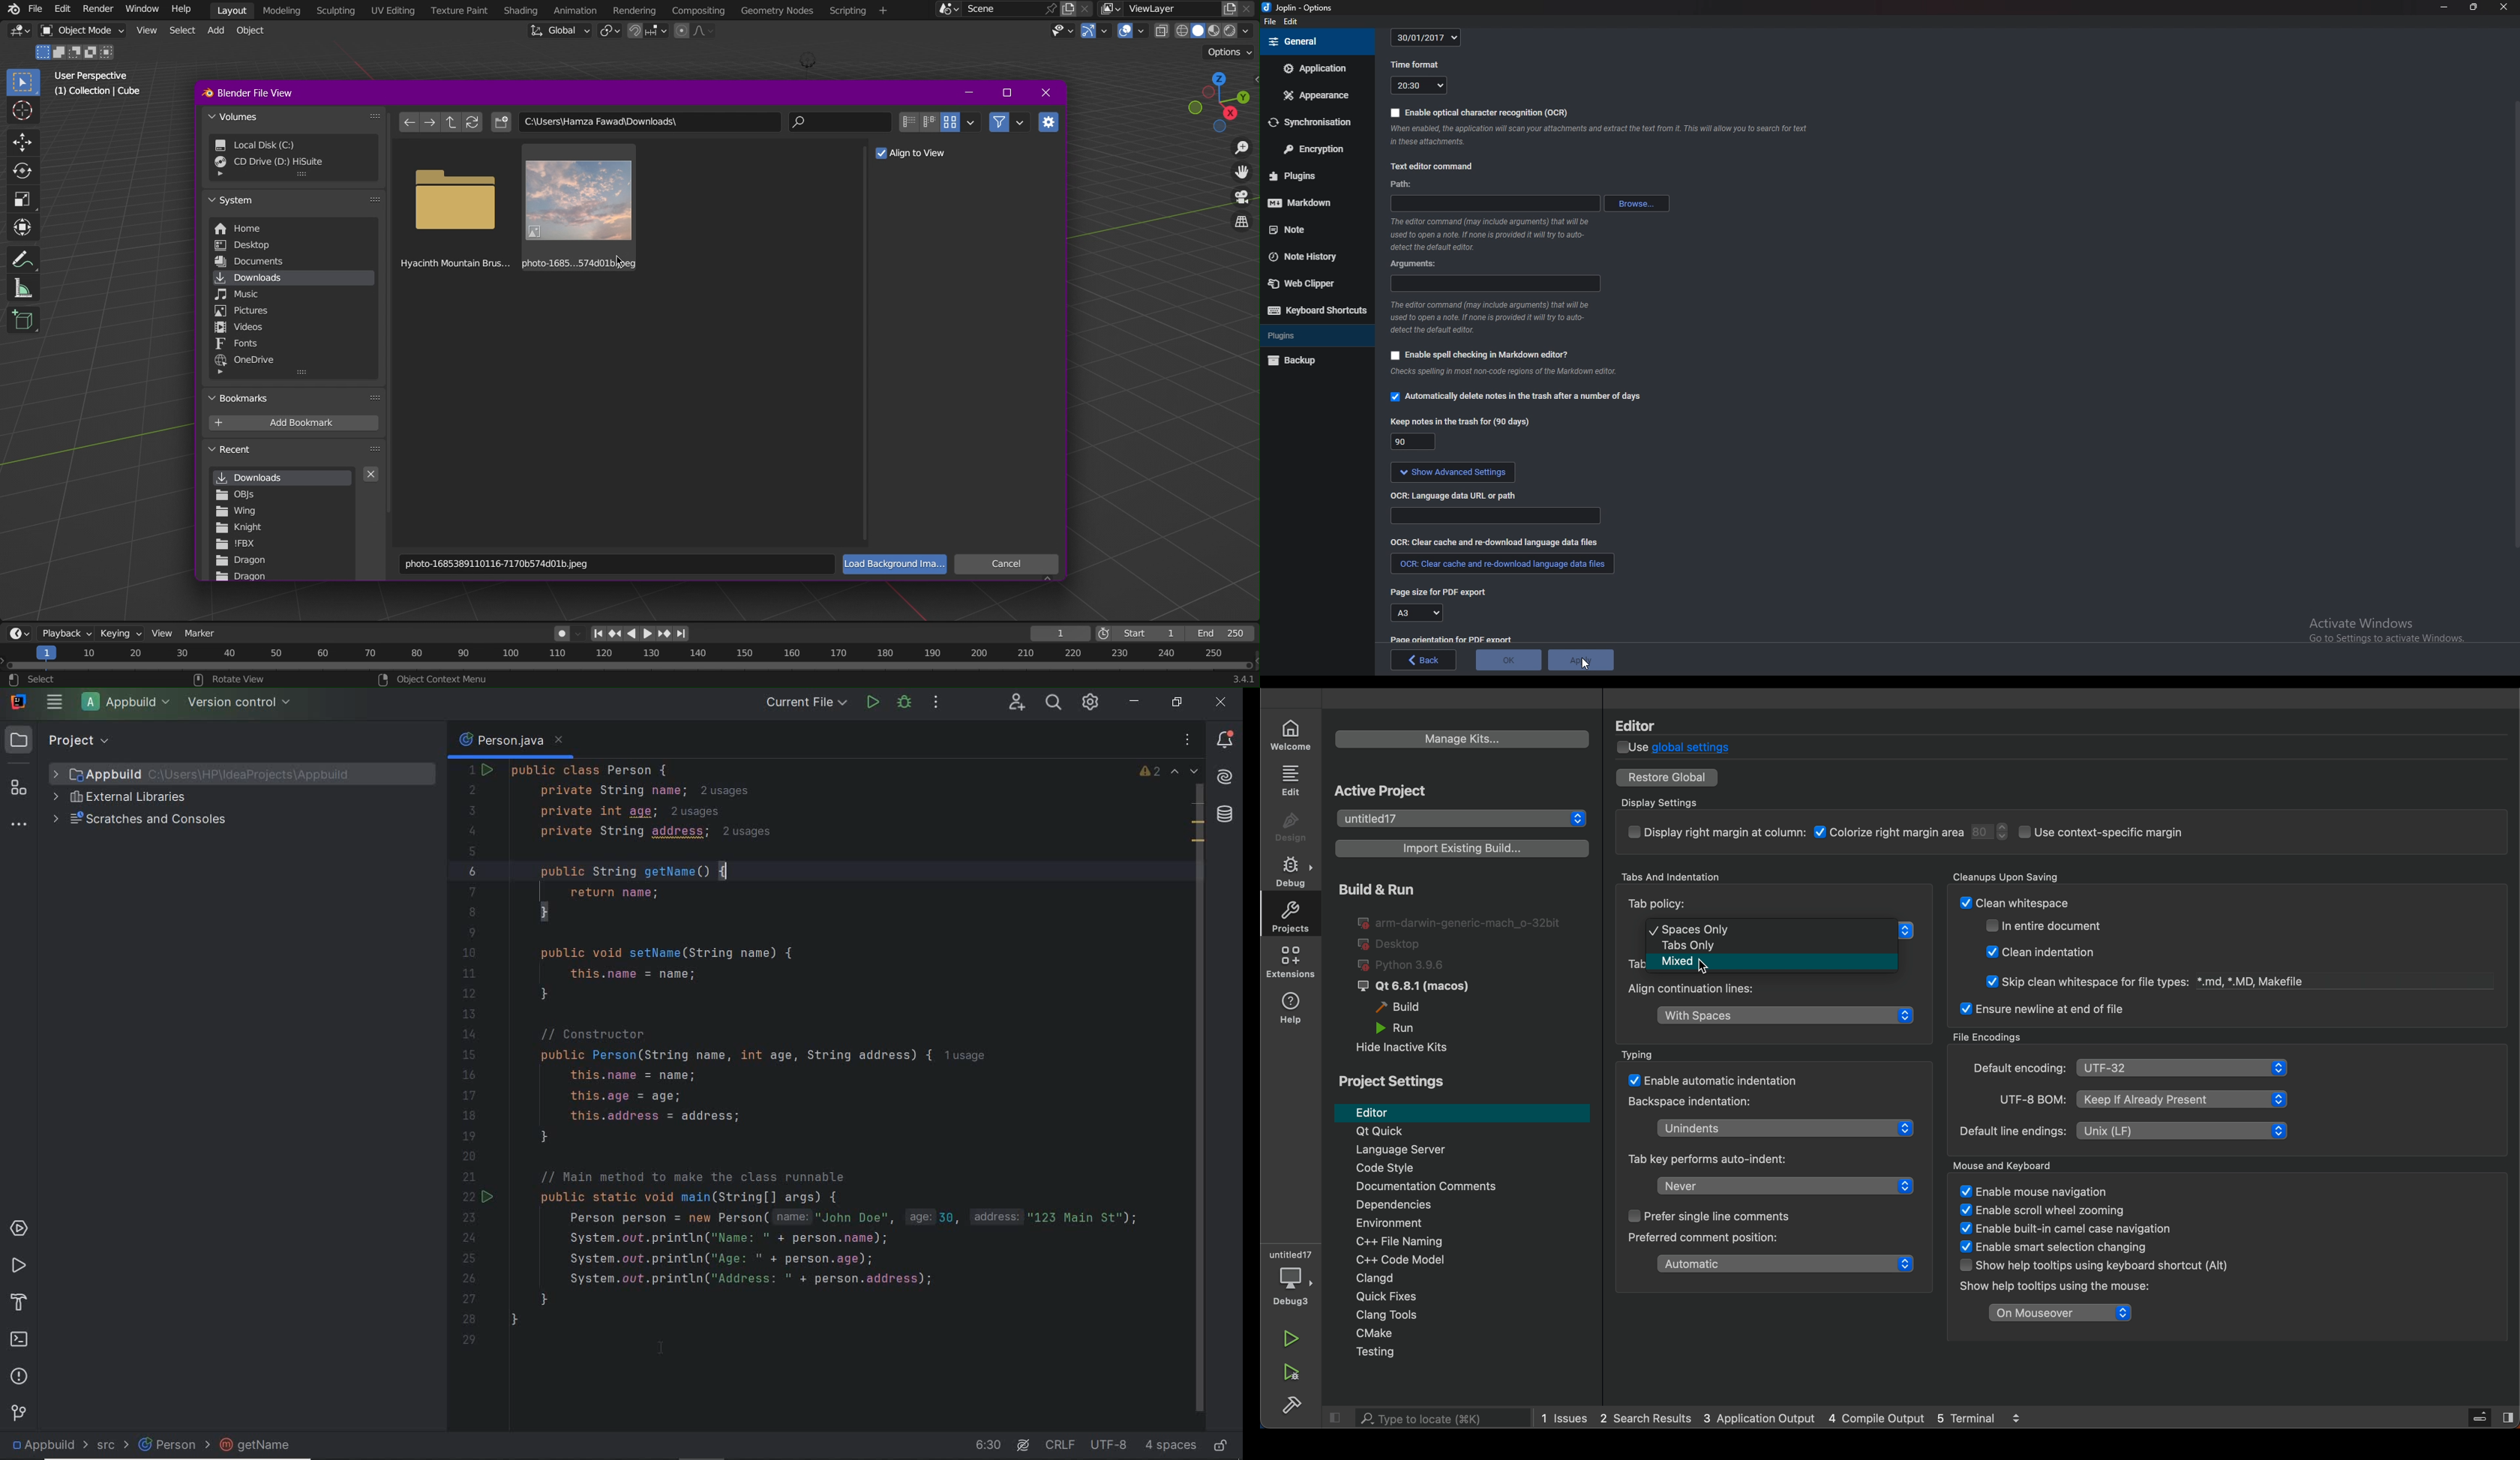  Describe the element at coordinates (1315, 94) in the screenshot. I see `Appearance` at that location.